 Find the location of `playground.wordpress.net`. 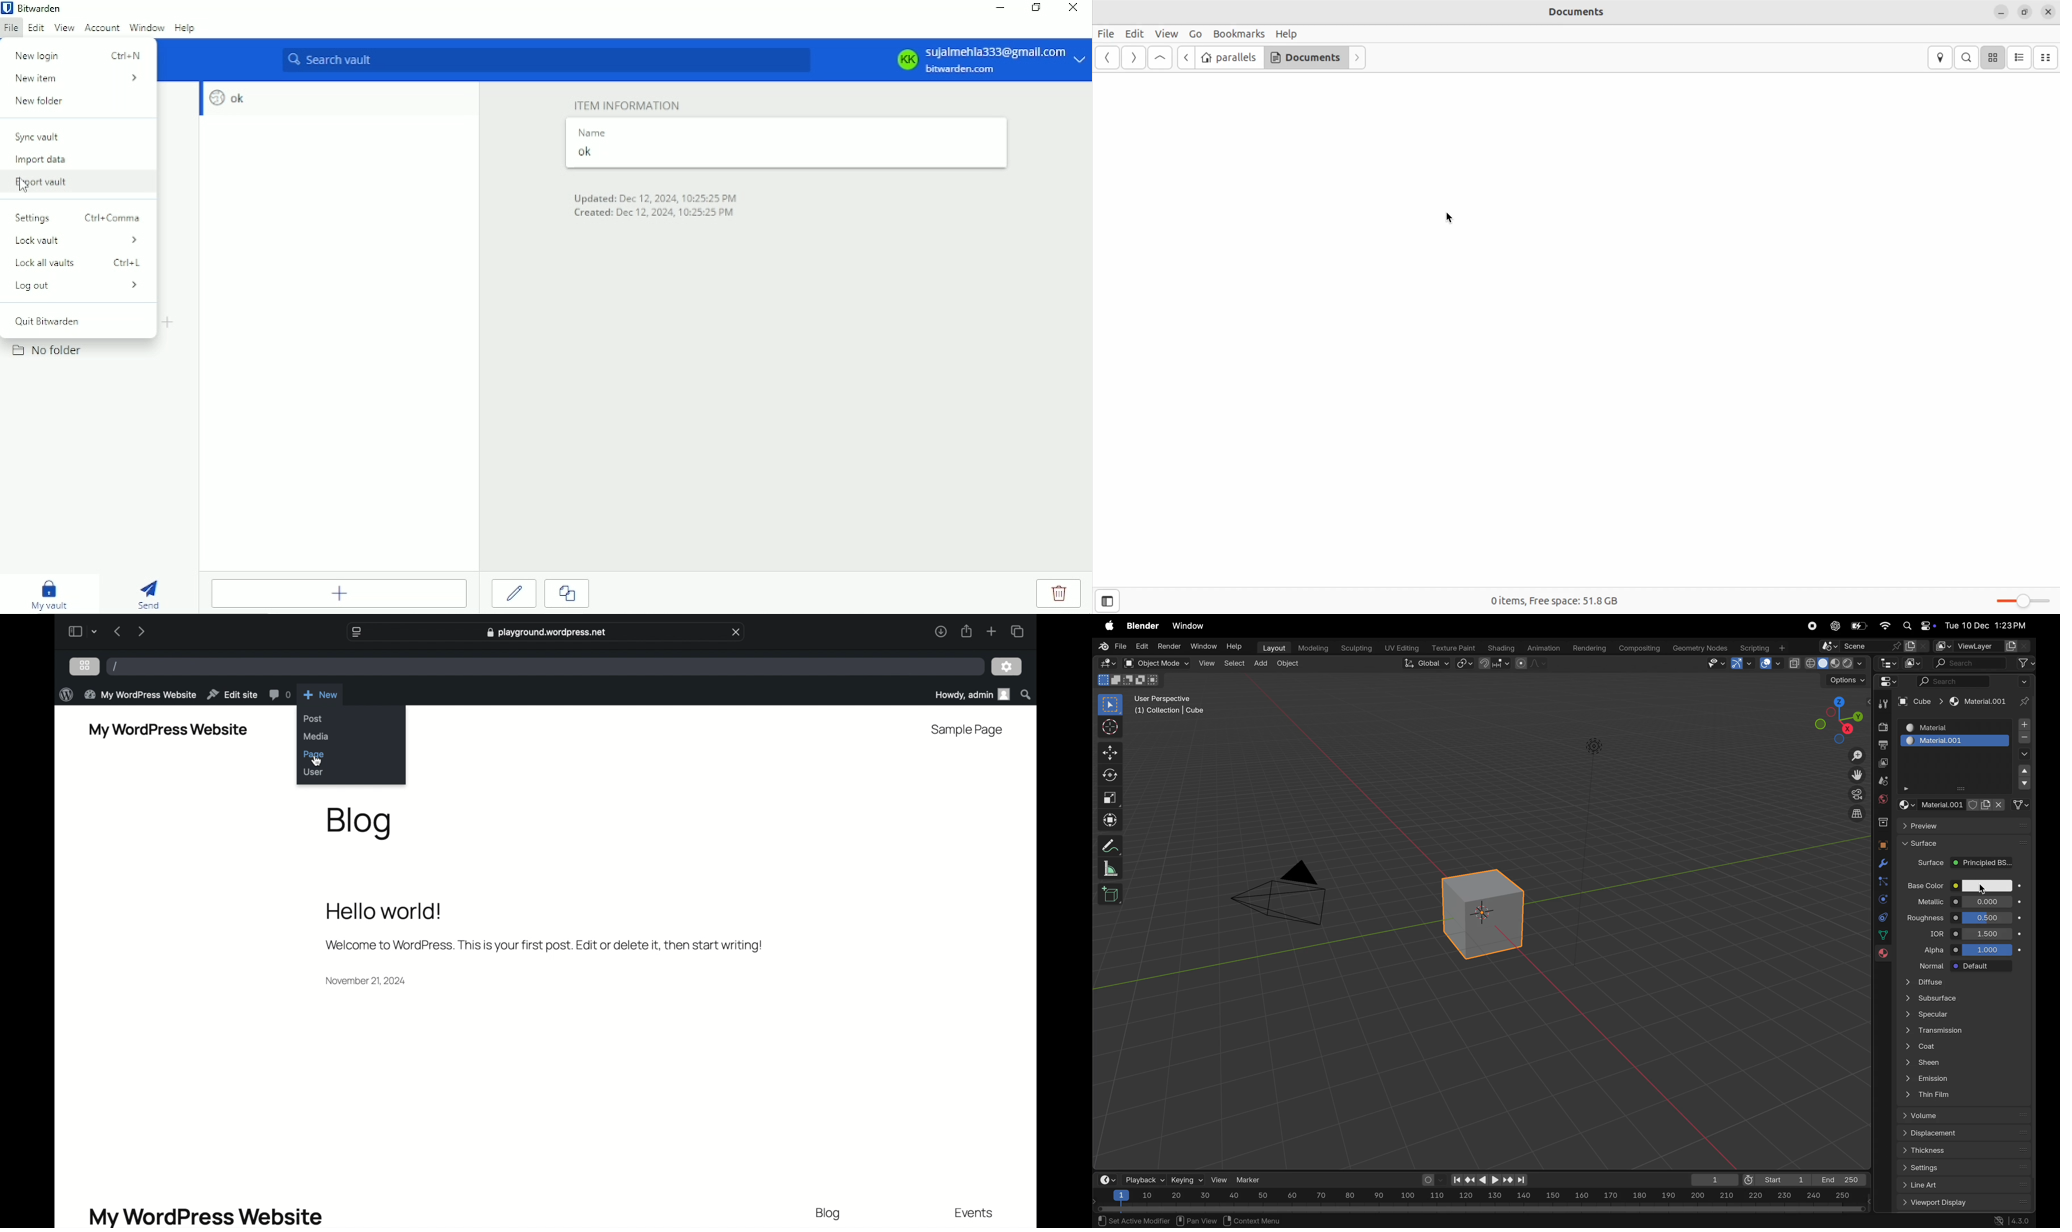

playground.wordpress.net is located at coordinates (545, 633).